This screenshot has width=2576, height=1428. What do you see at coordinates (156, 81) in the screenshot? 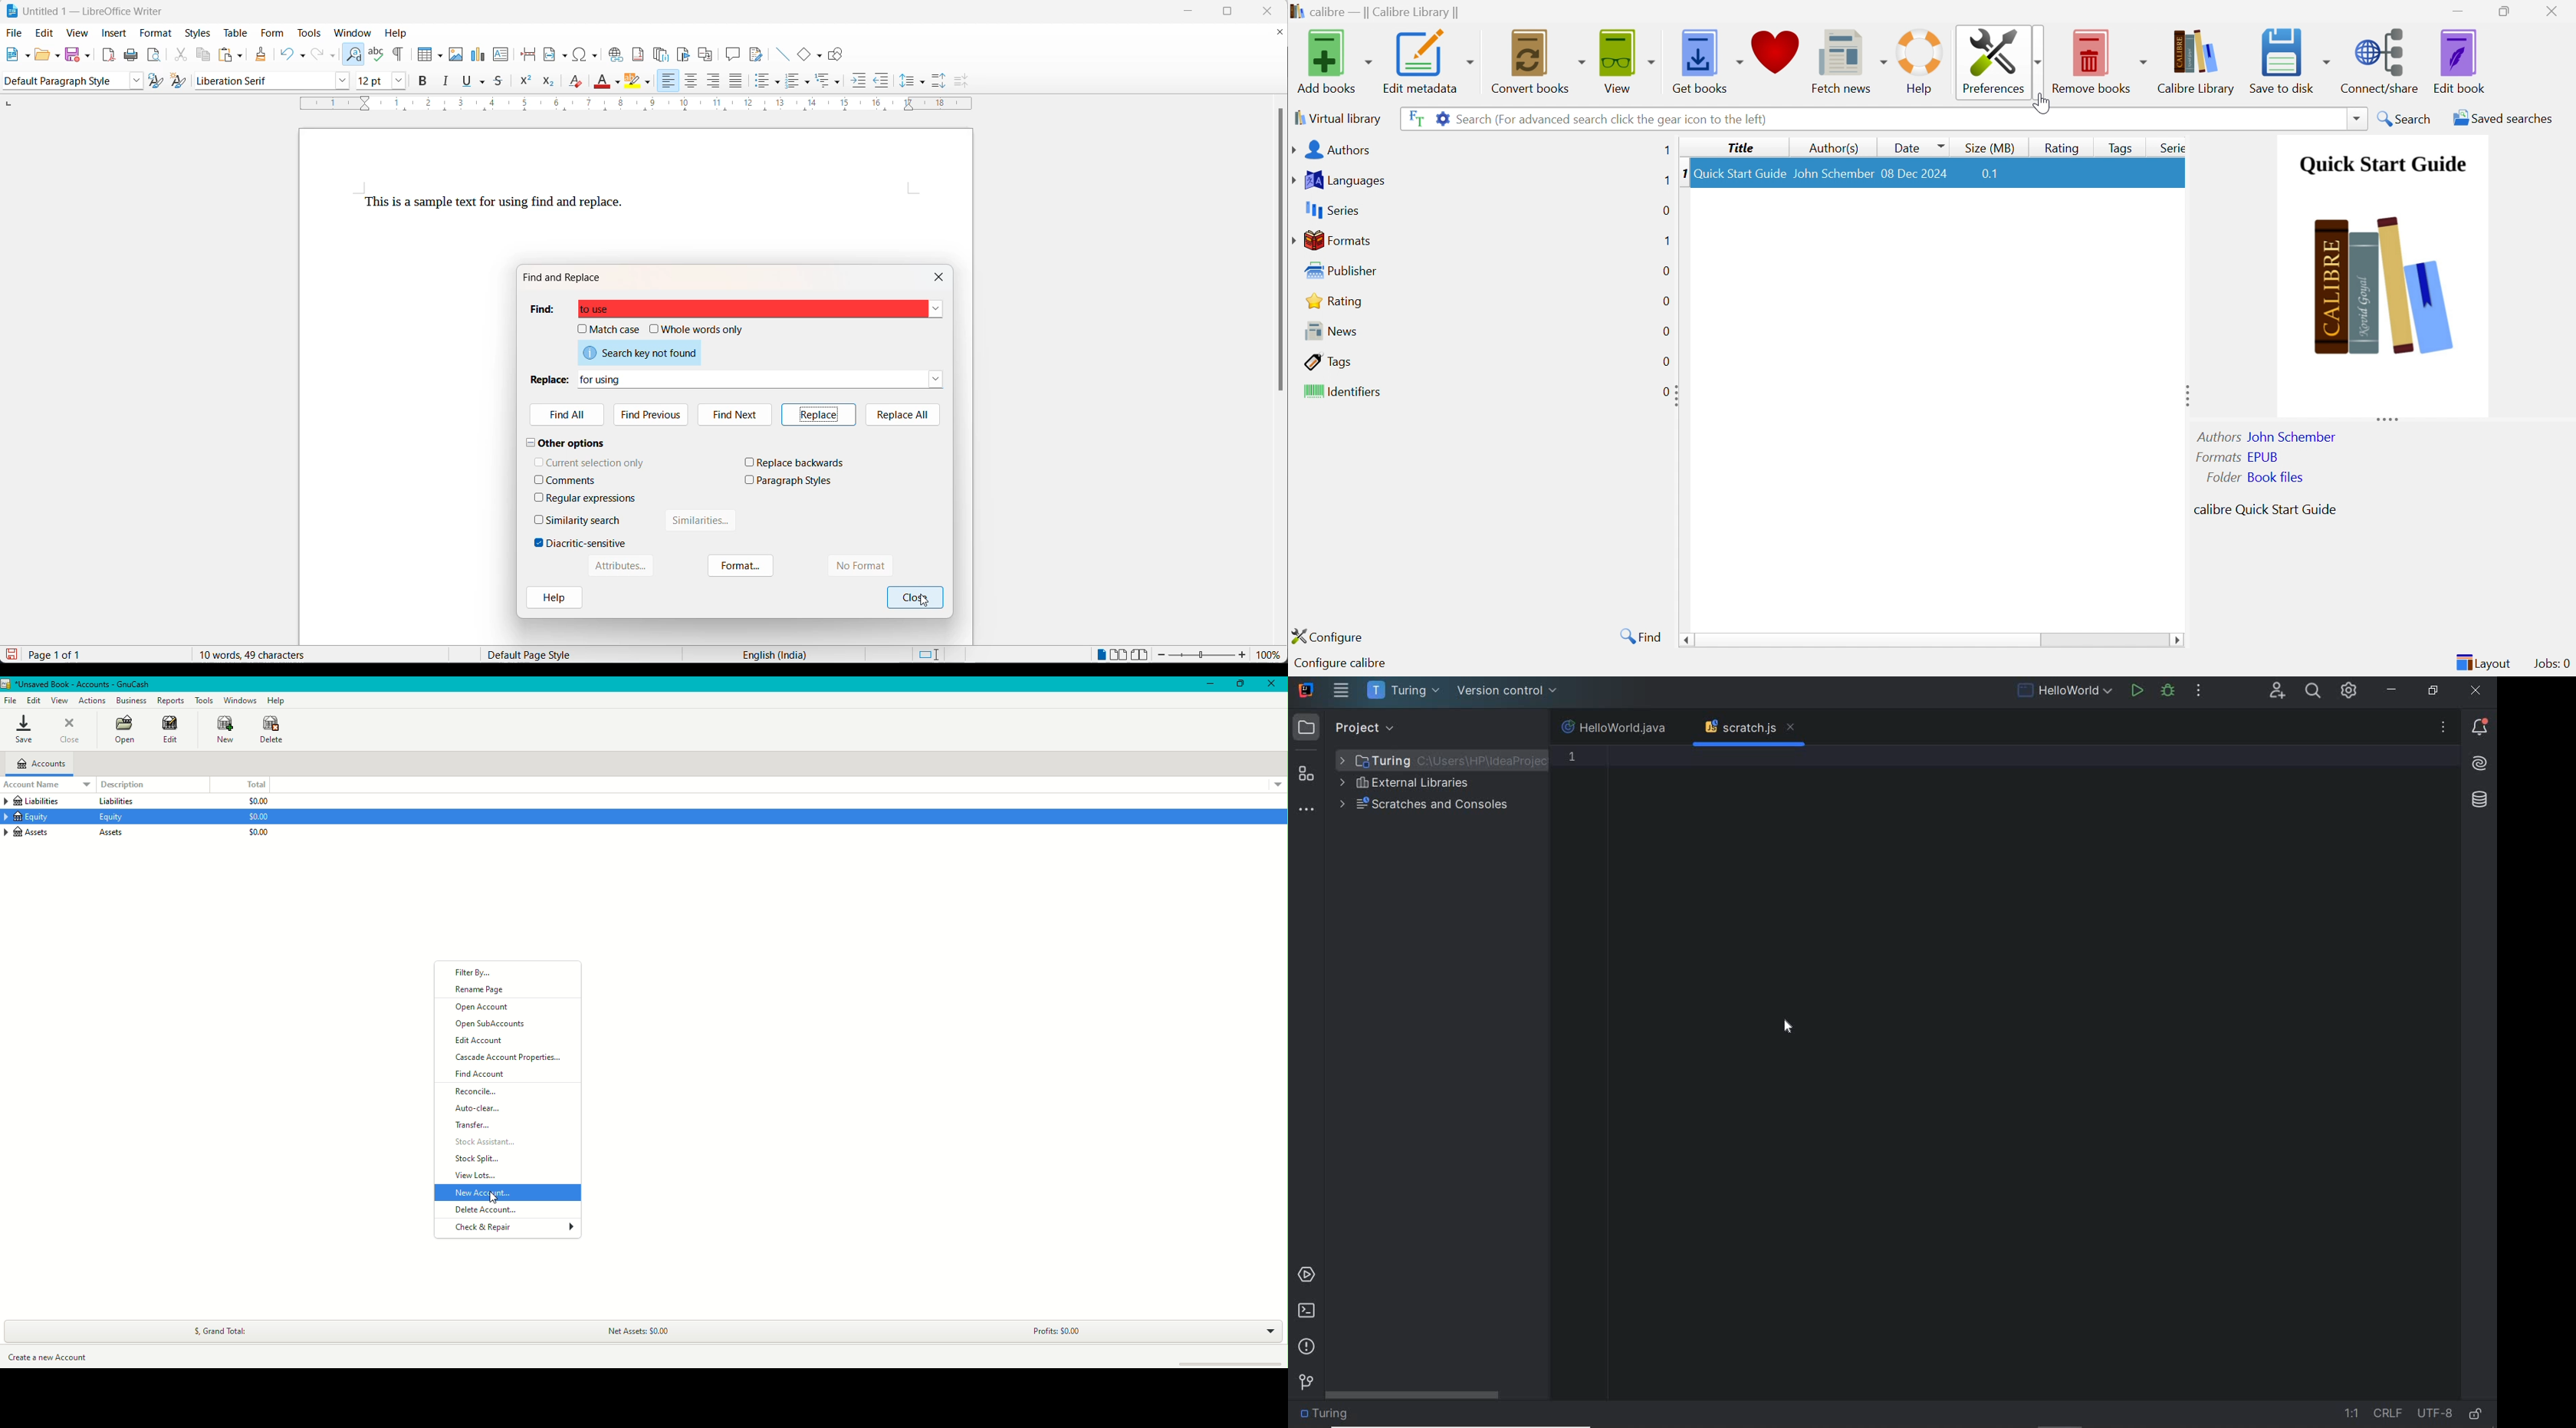
I see `update selected style` at bounding box center [156, 81].